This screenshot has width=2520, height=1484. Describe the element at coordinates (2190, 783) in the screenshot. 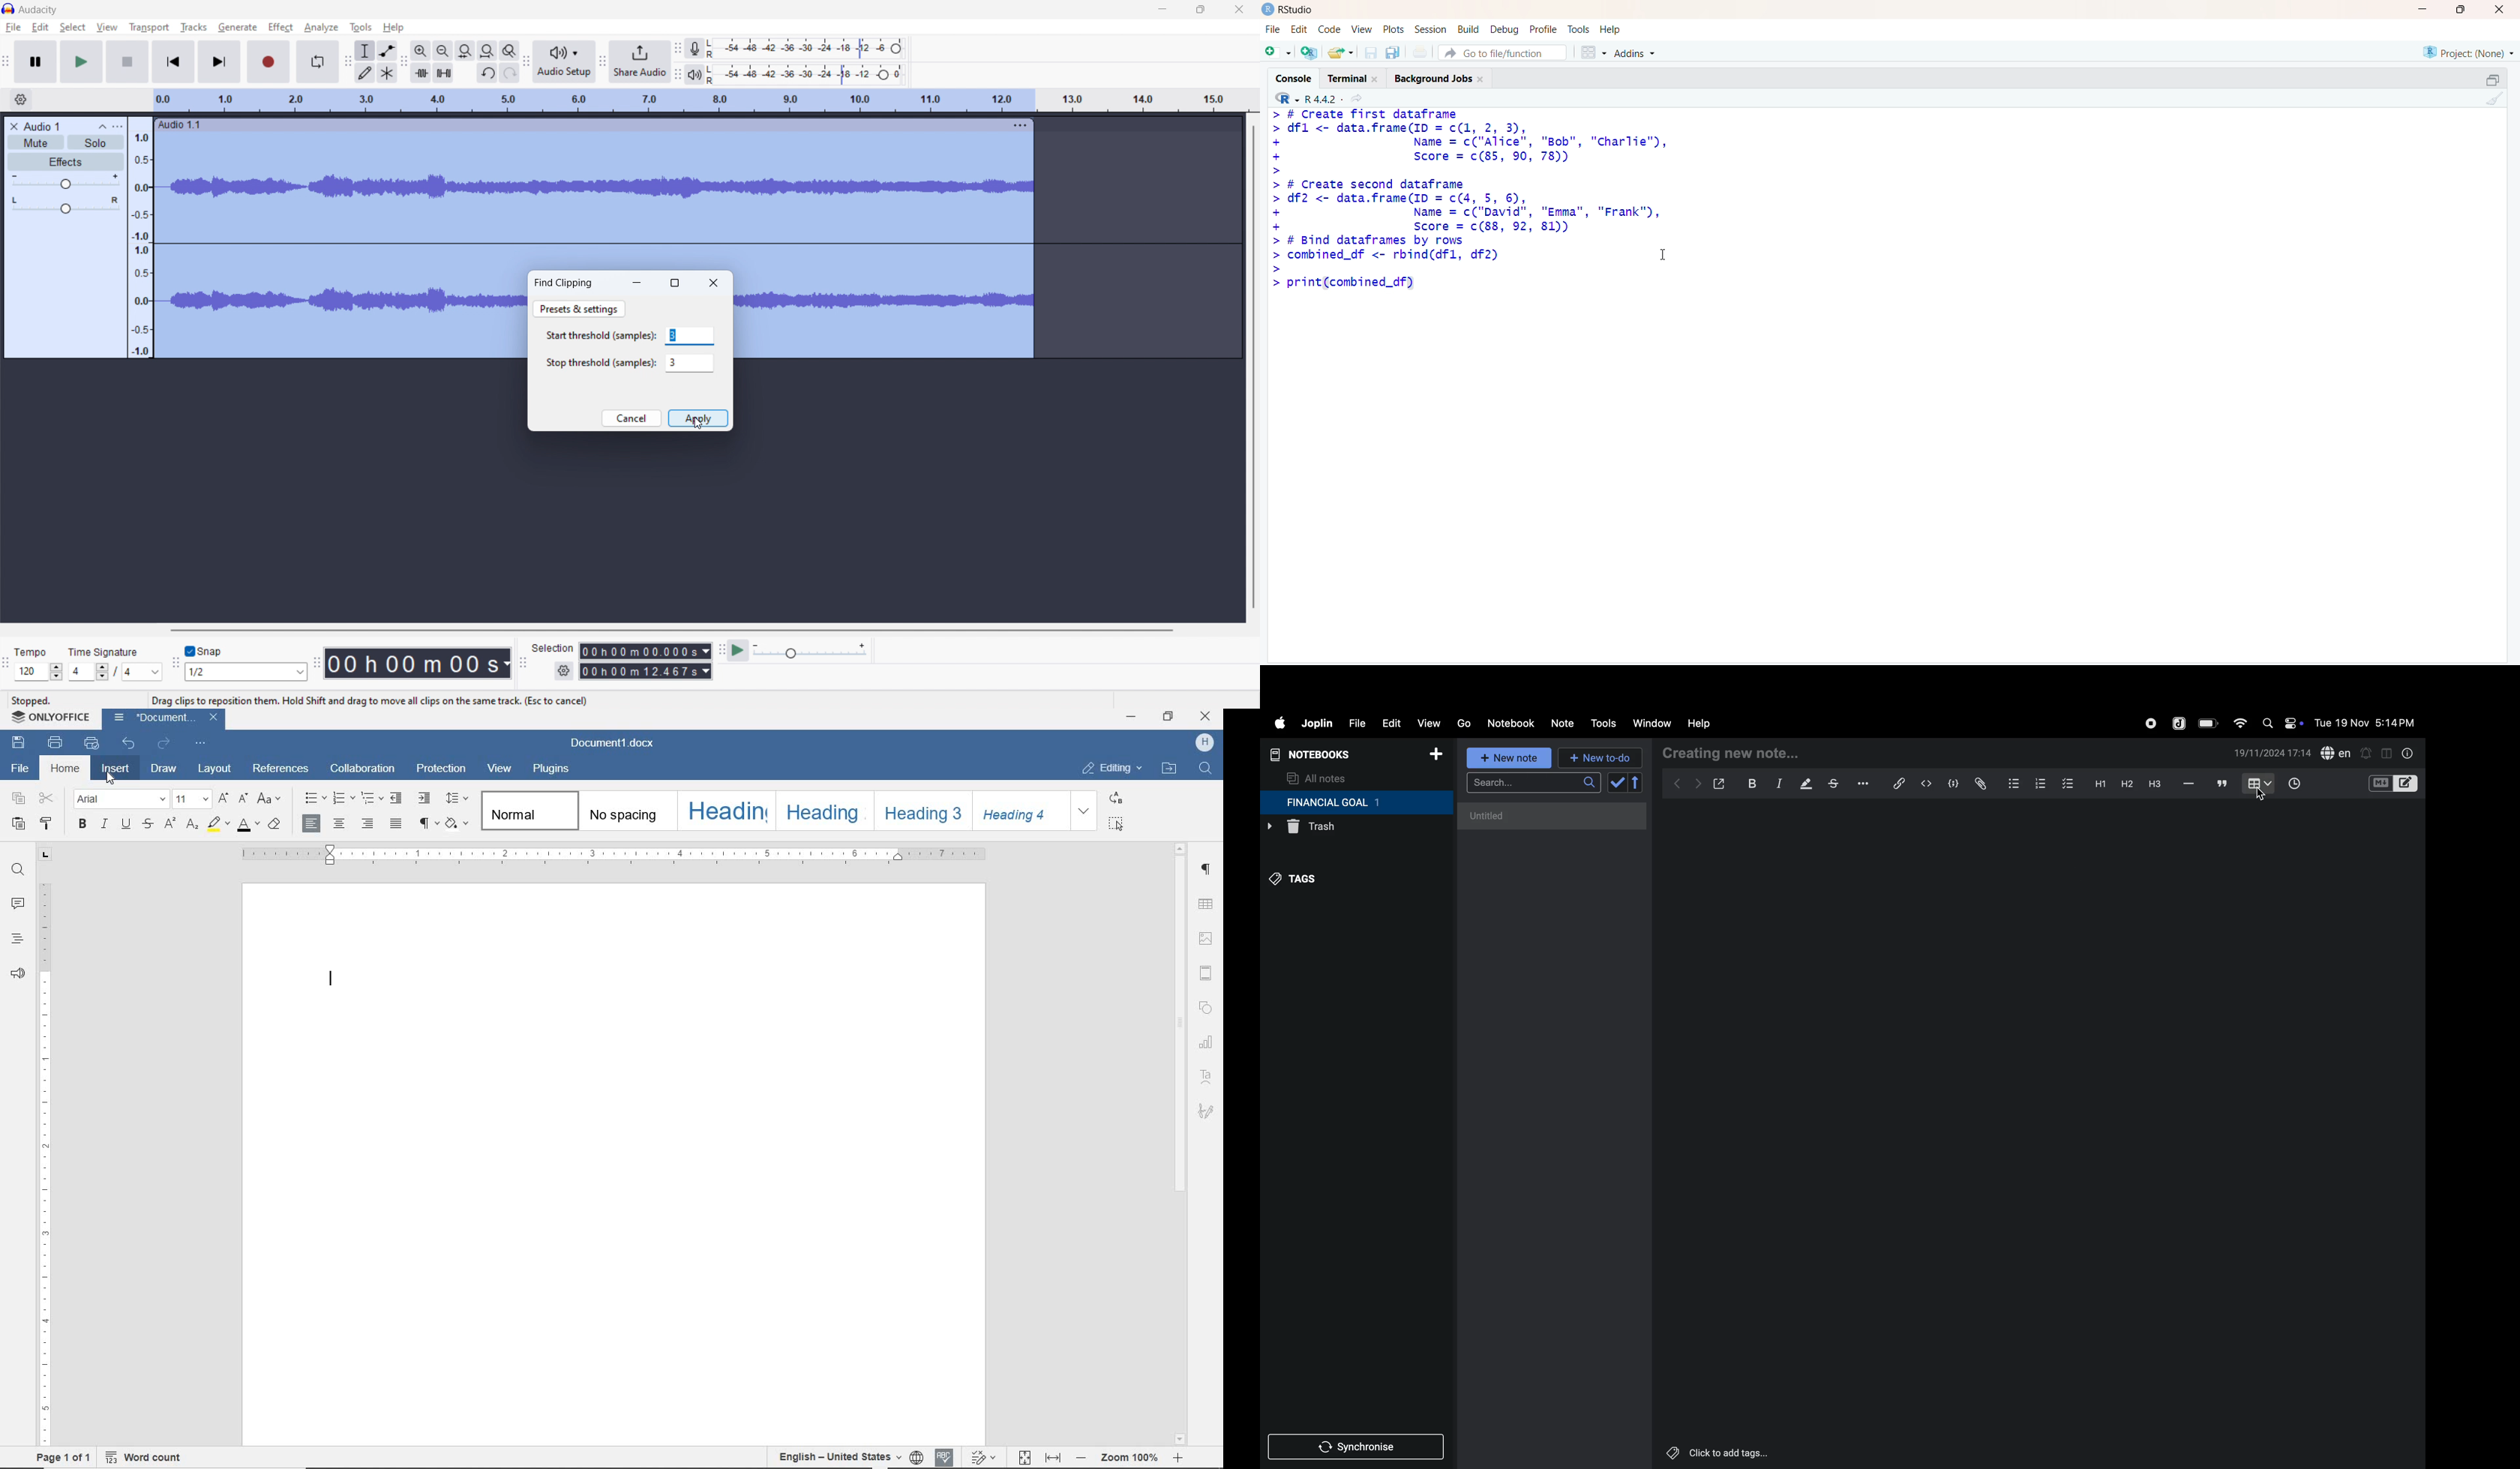

I see `hifen` at that location.